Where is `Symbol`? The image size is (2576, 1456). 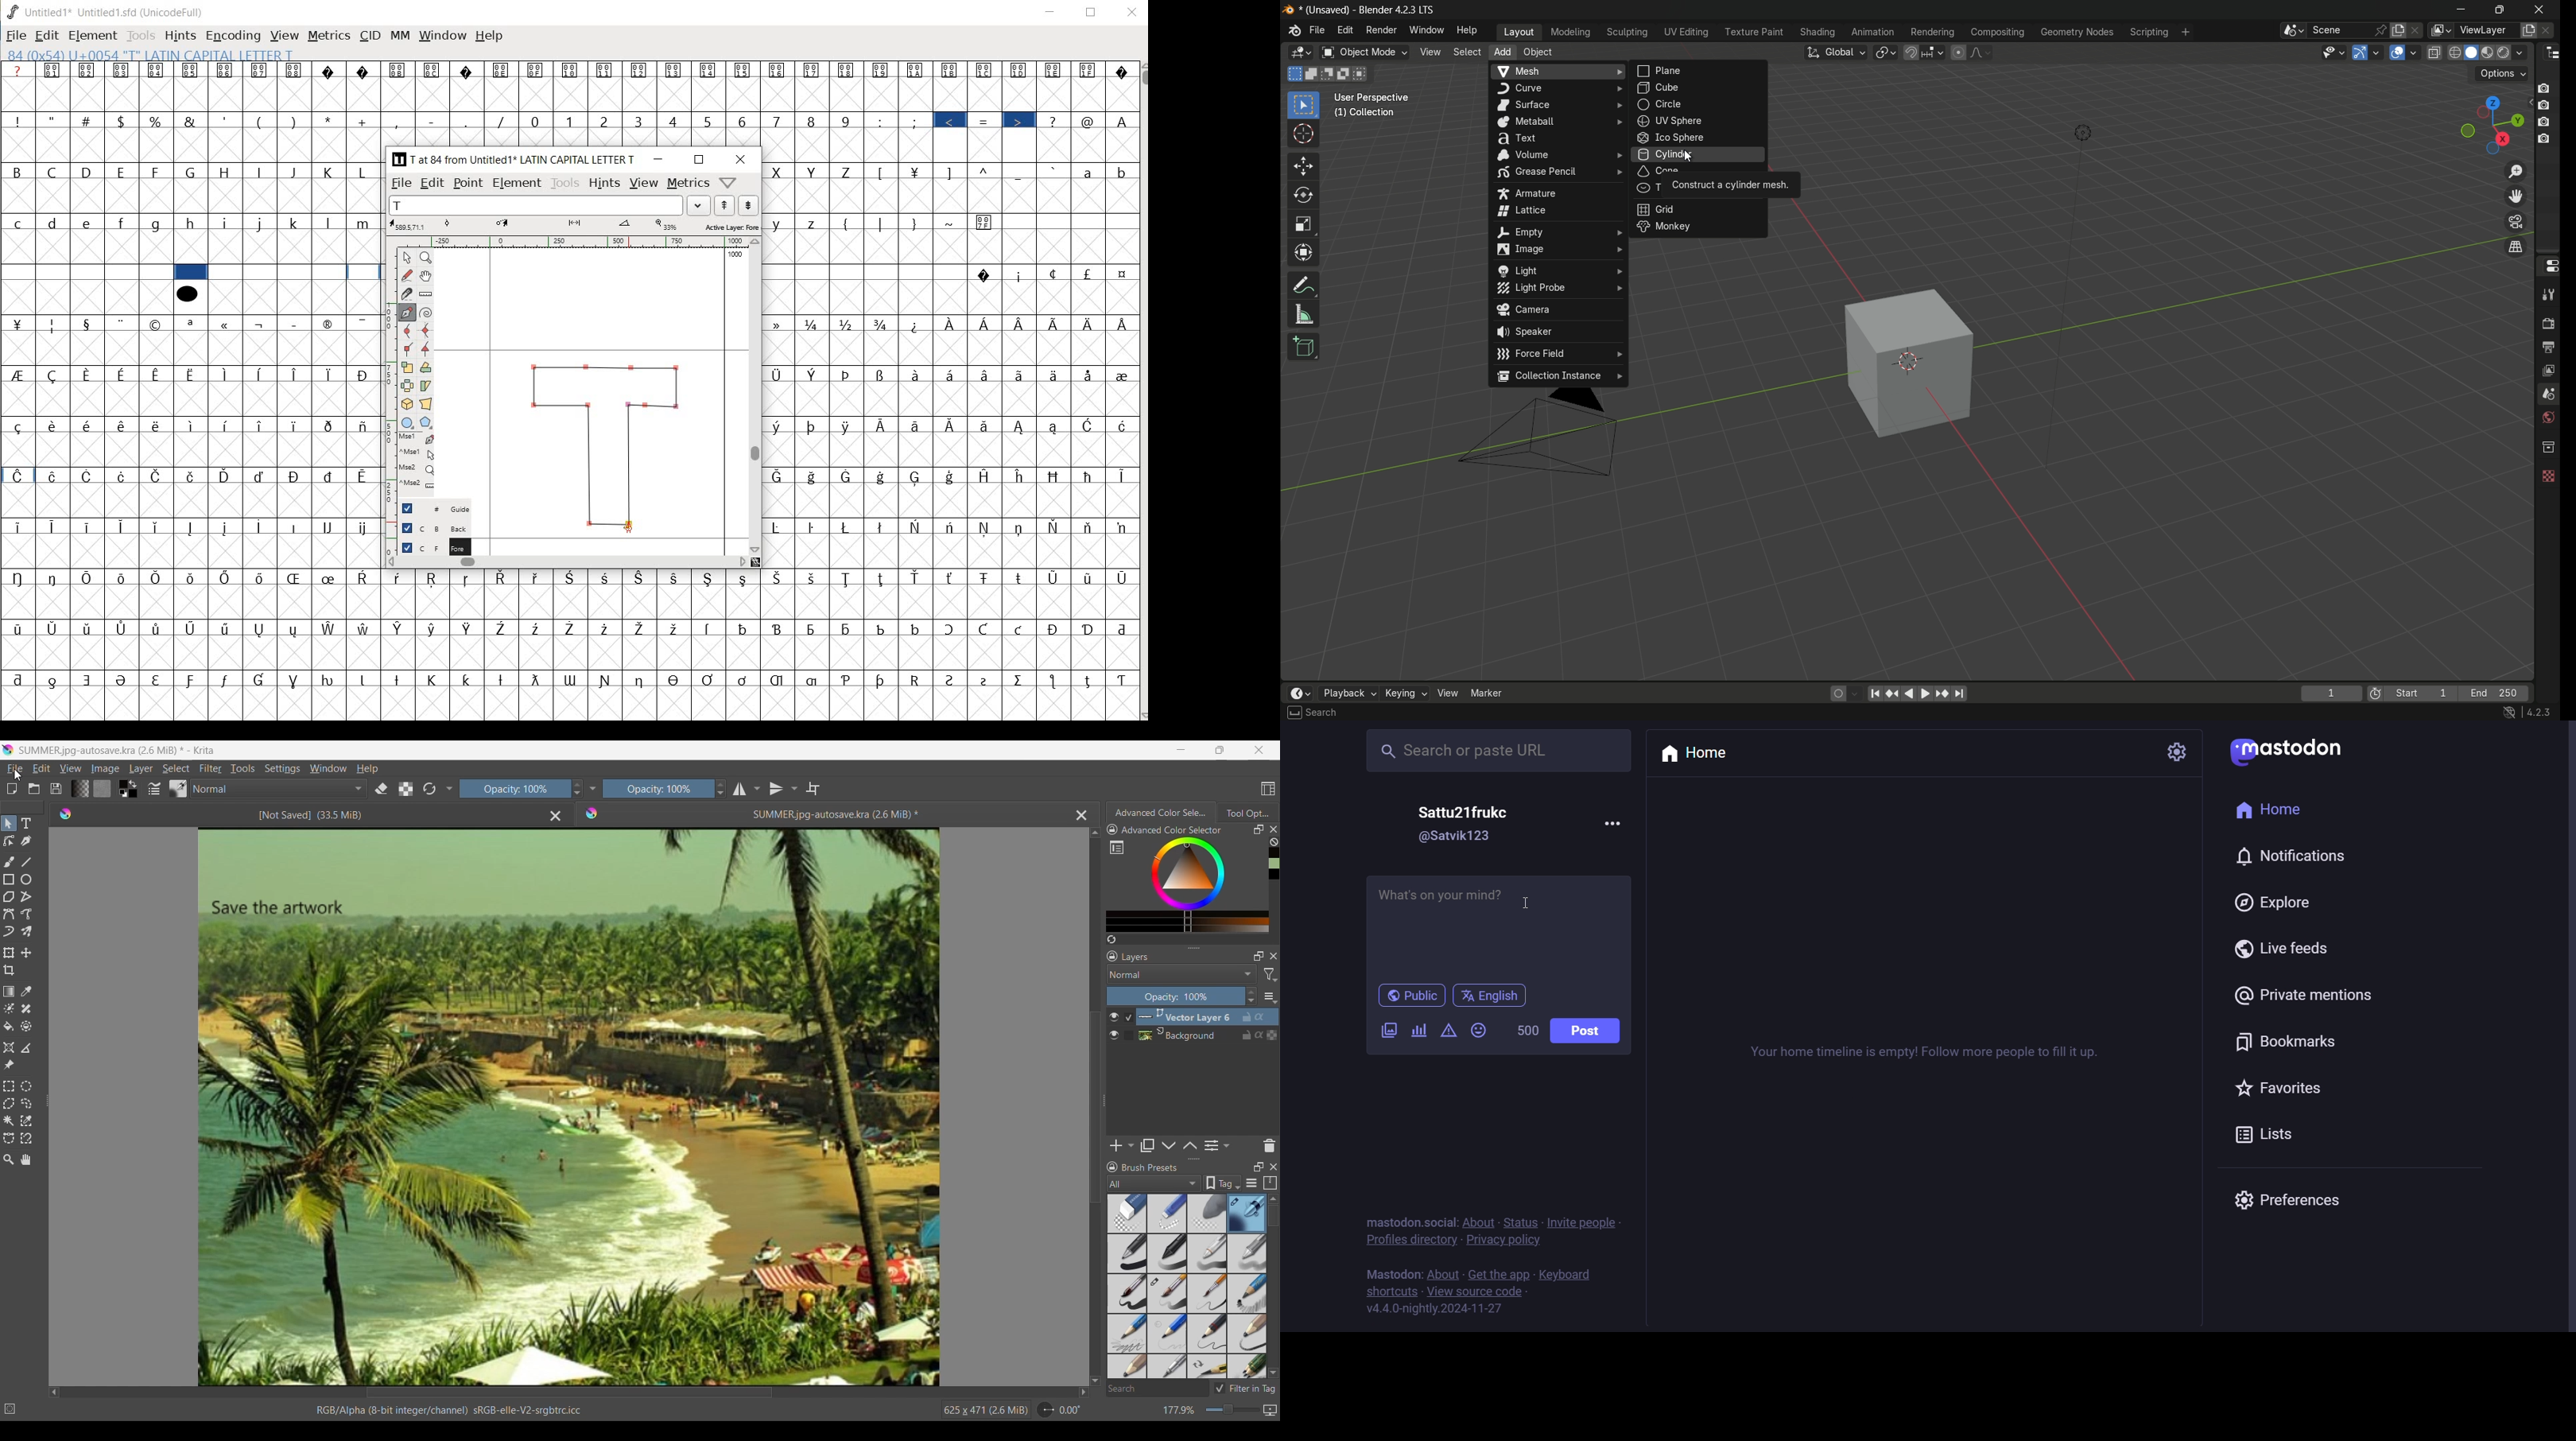 Symbol is located at coordinates (192, 425).